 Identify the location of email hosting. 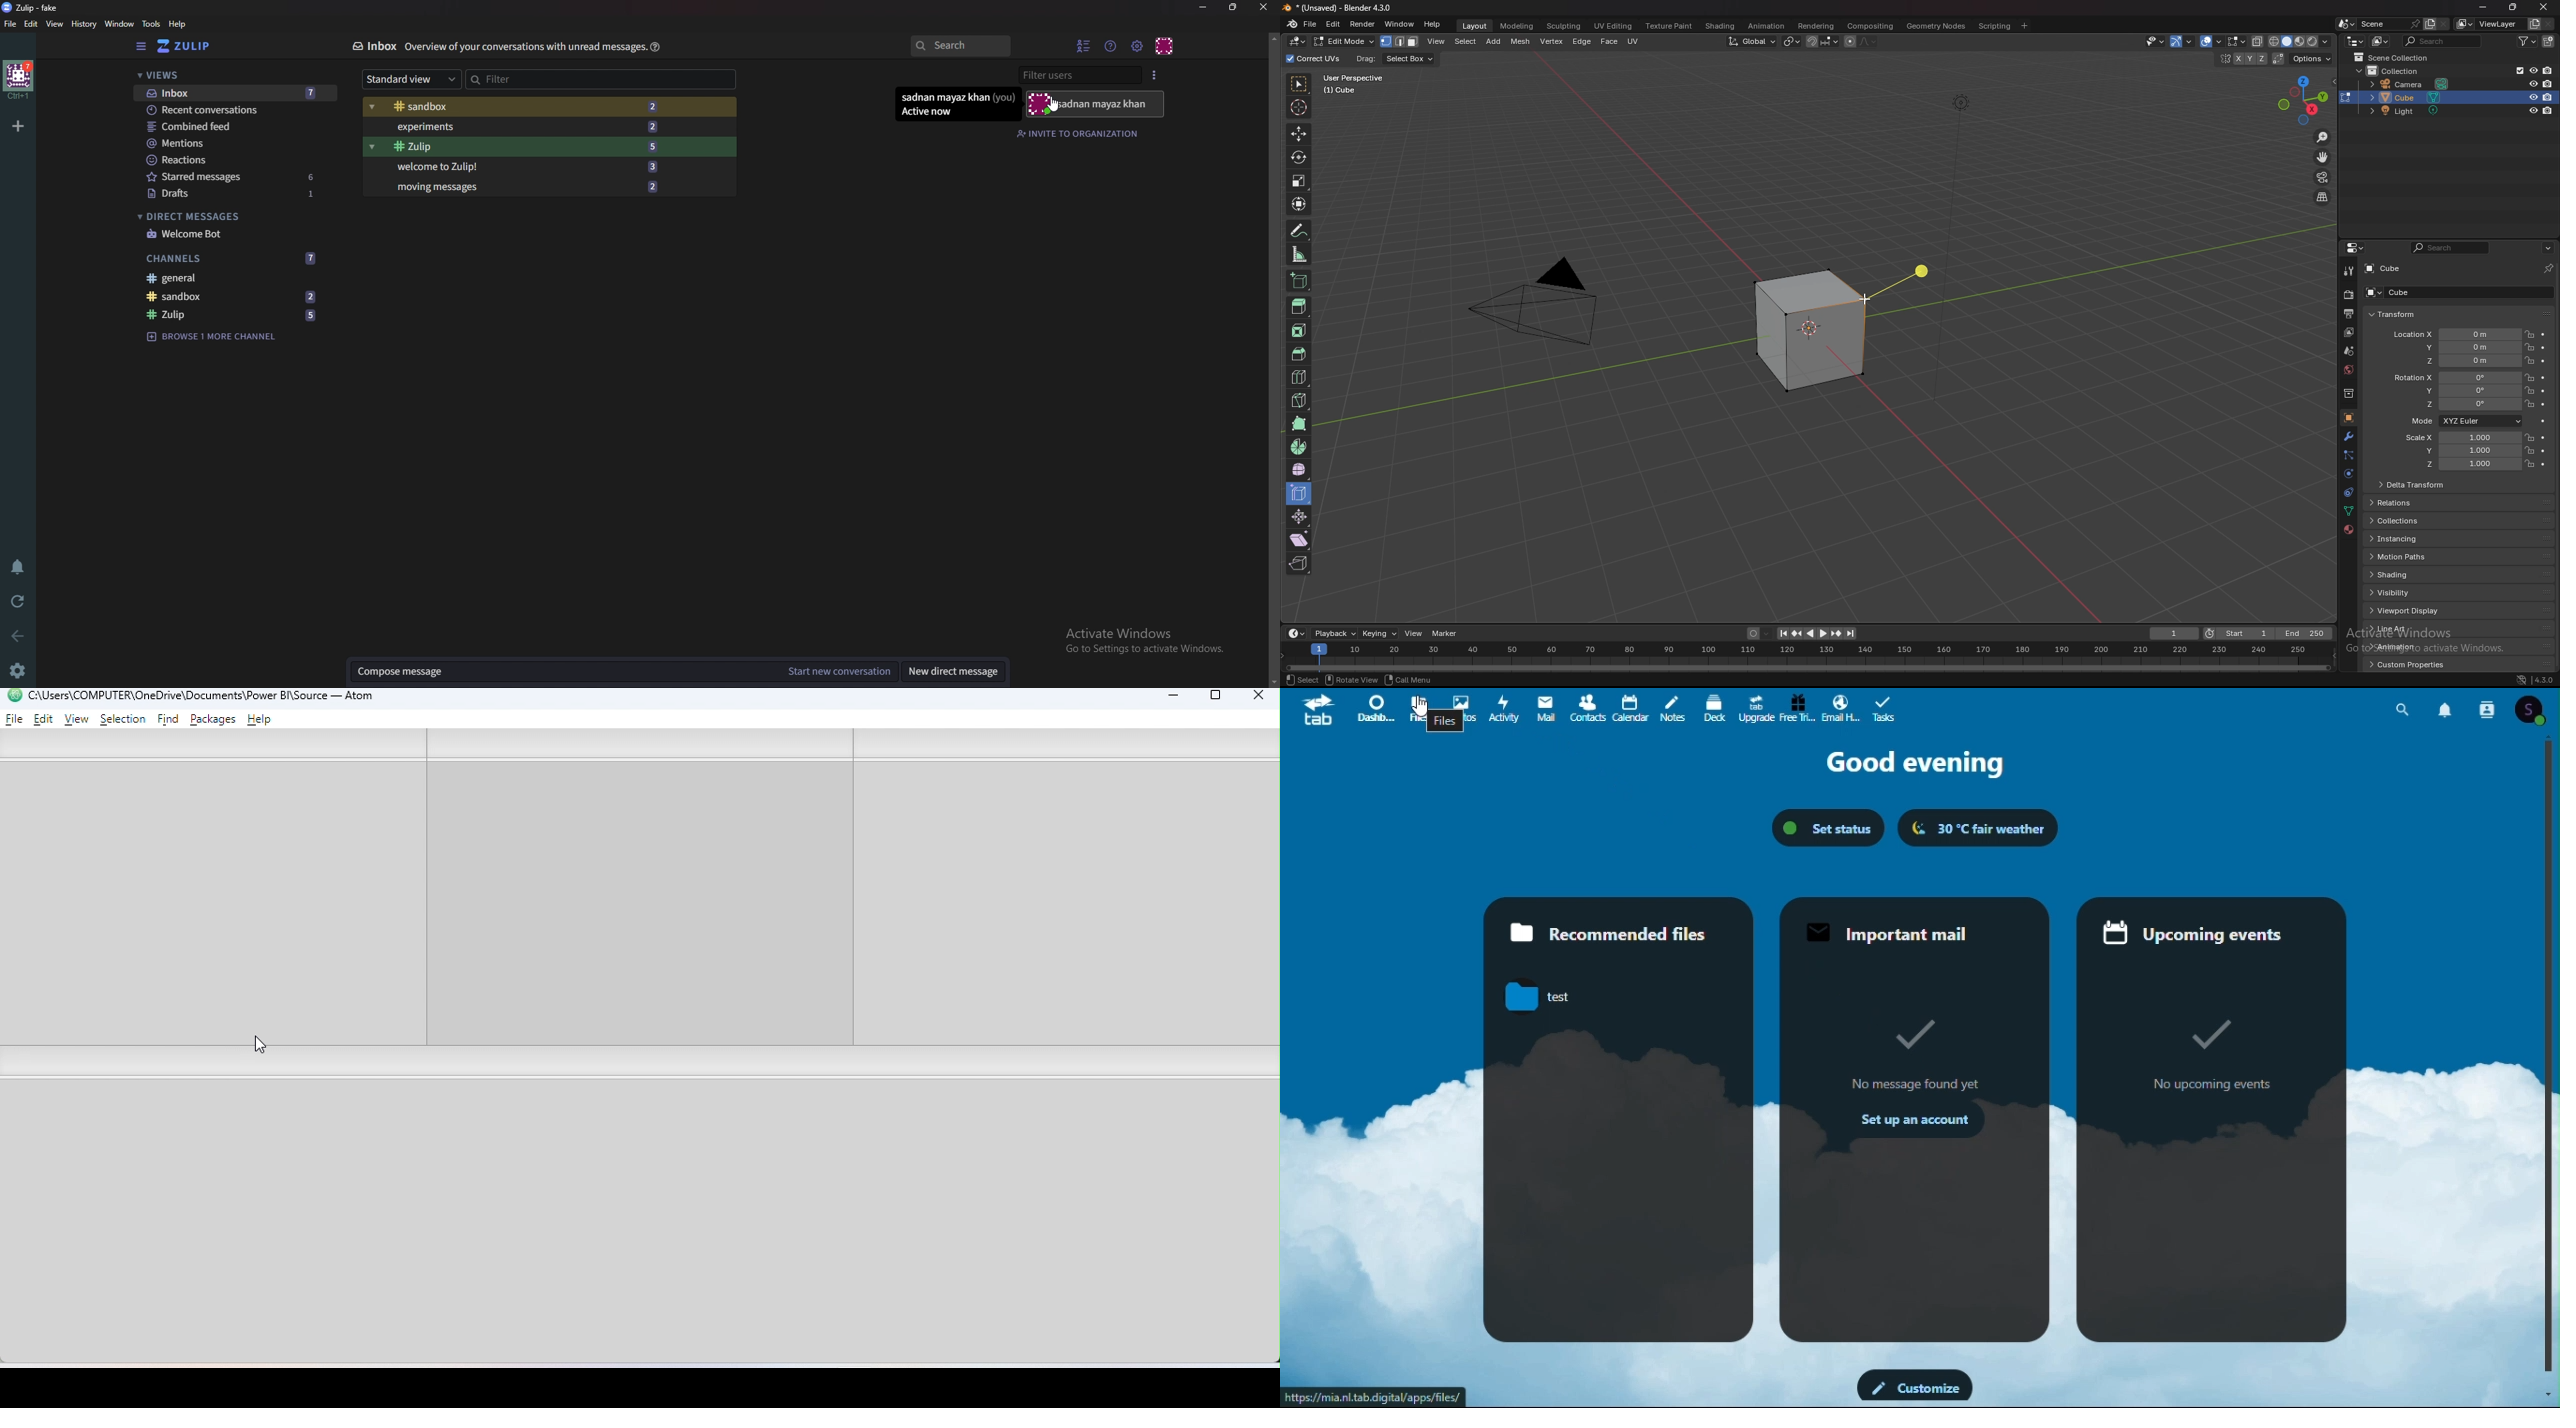
(1840, 705).